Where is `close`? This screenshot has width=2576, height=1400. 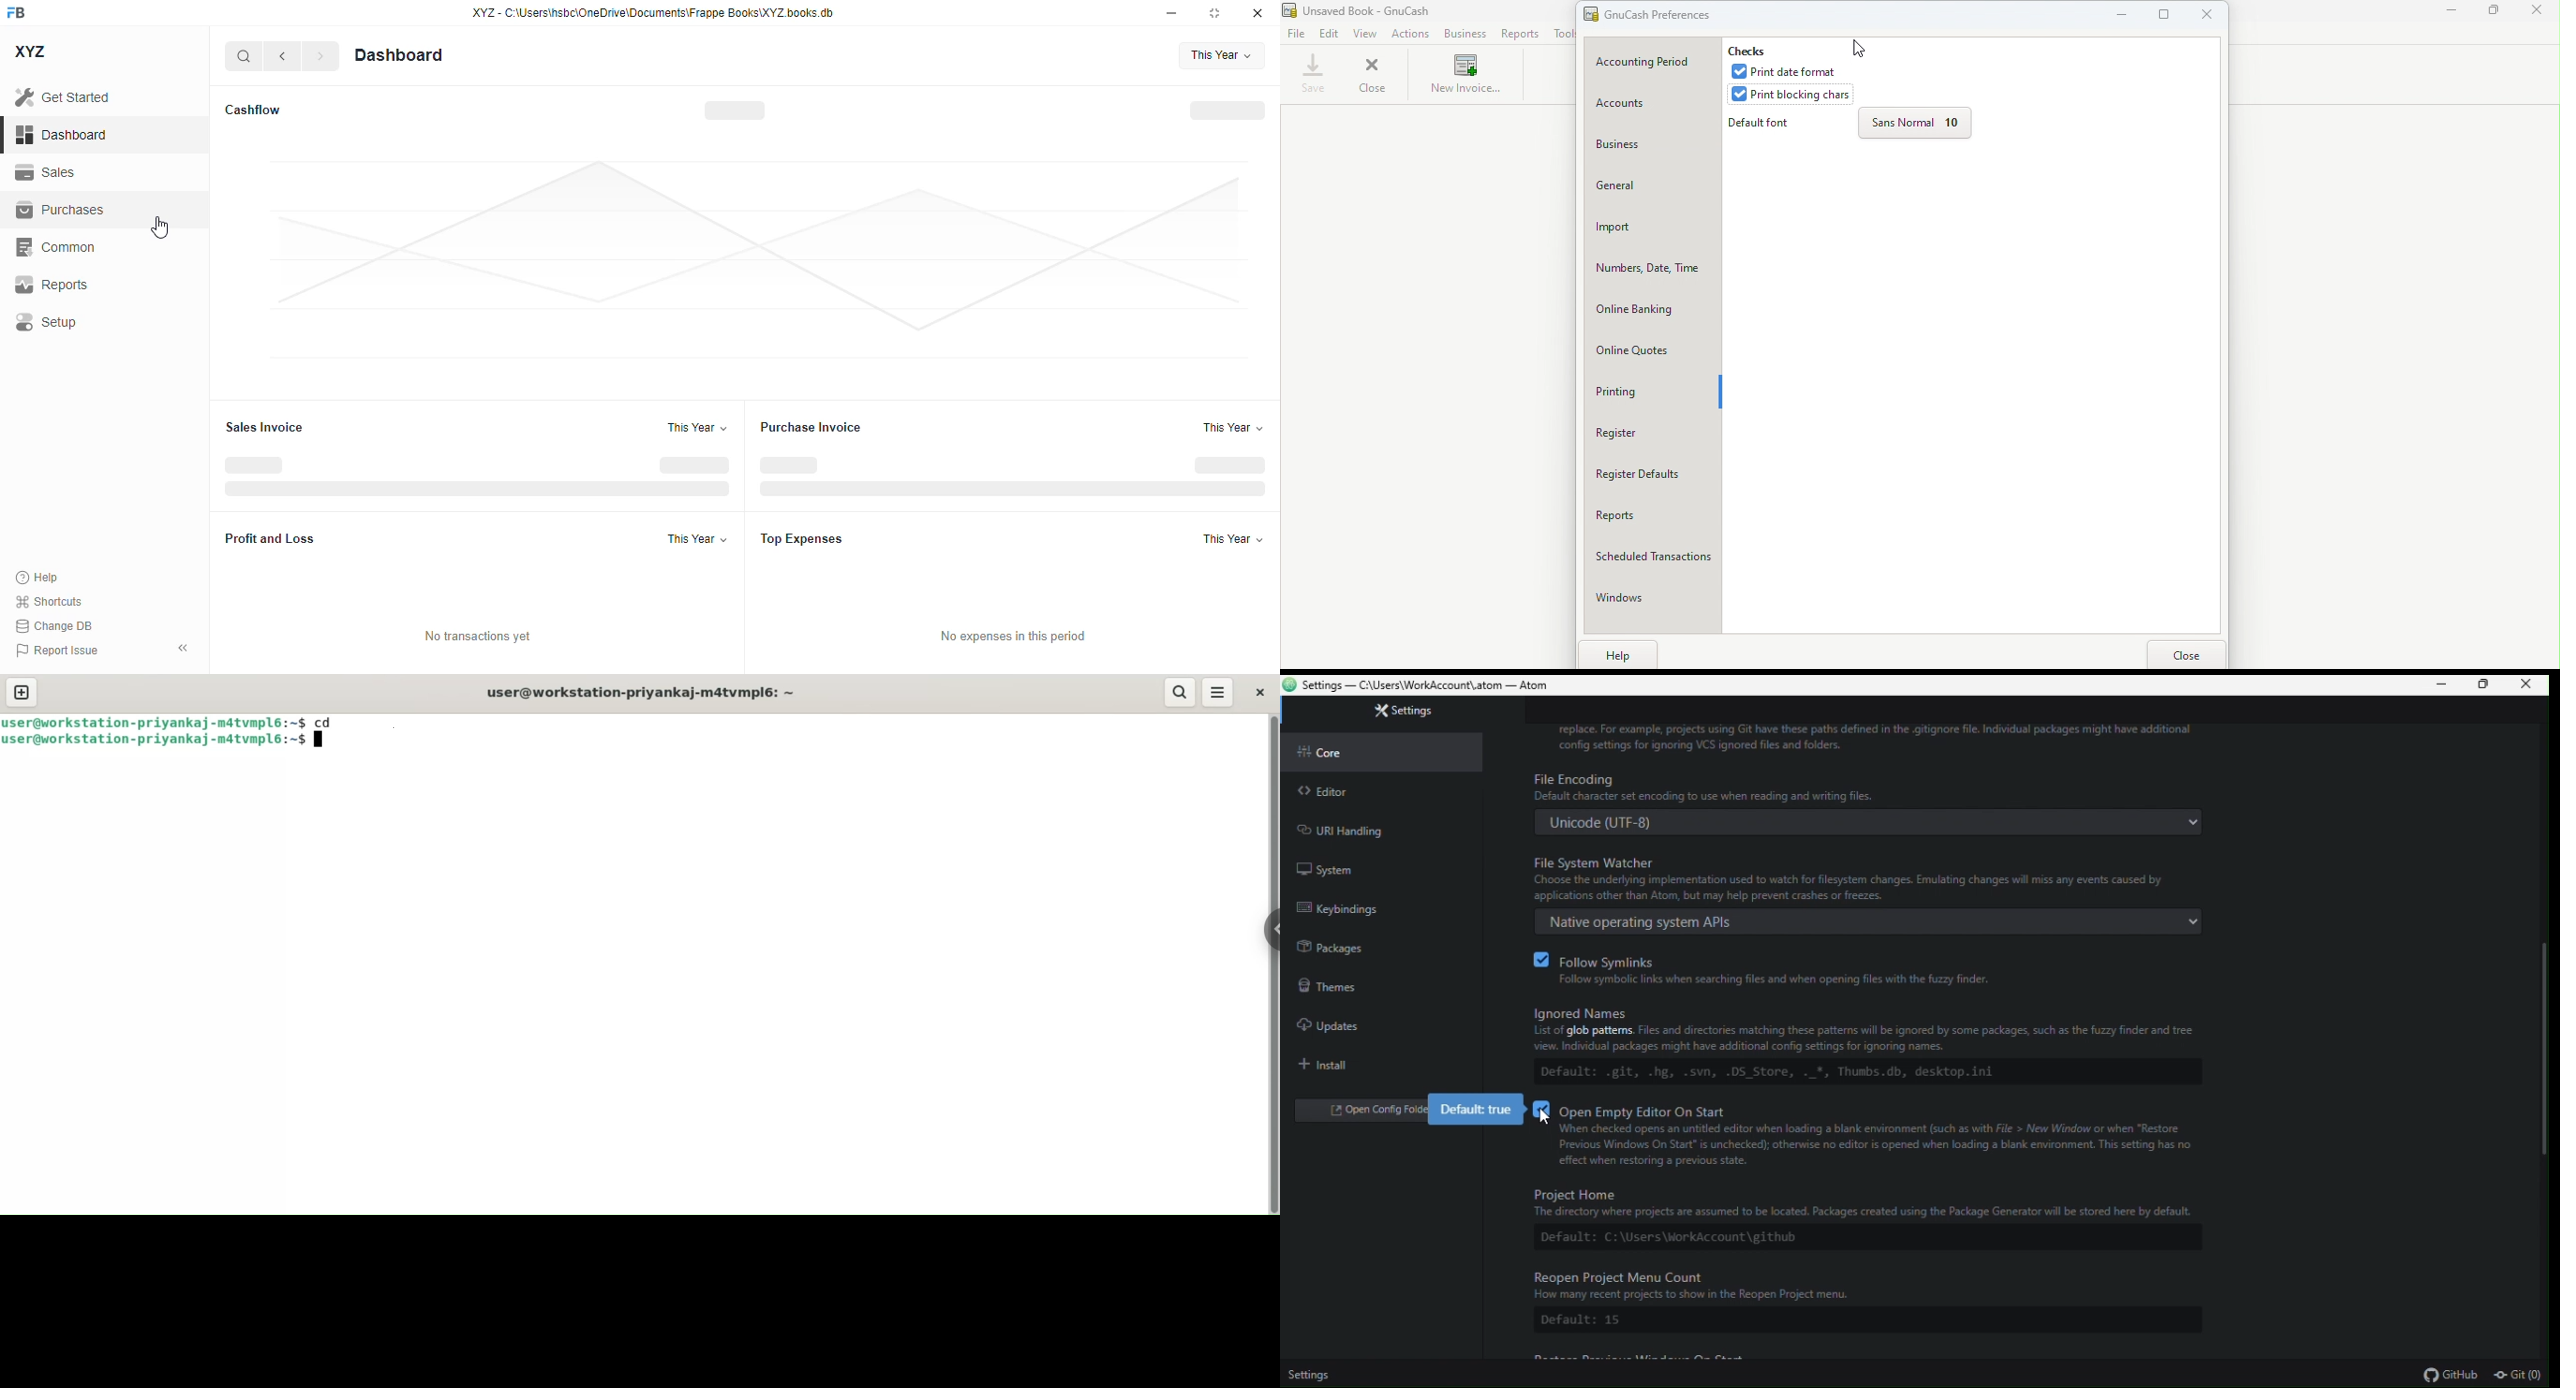 close is located at coordinates (1258, 12).